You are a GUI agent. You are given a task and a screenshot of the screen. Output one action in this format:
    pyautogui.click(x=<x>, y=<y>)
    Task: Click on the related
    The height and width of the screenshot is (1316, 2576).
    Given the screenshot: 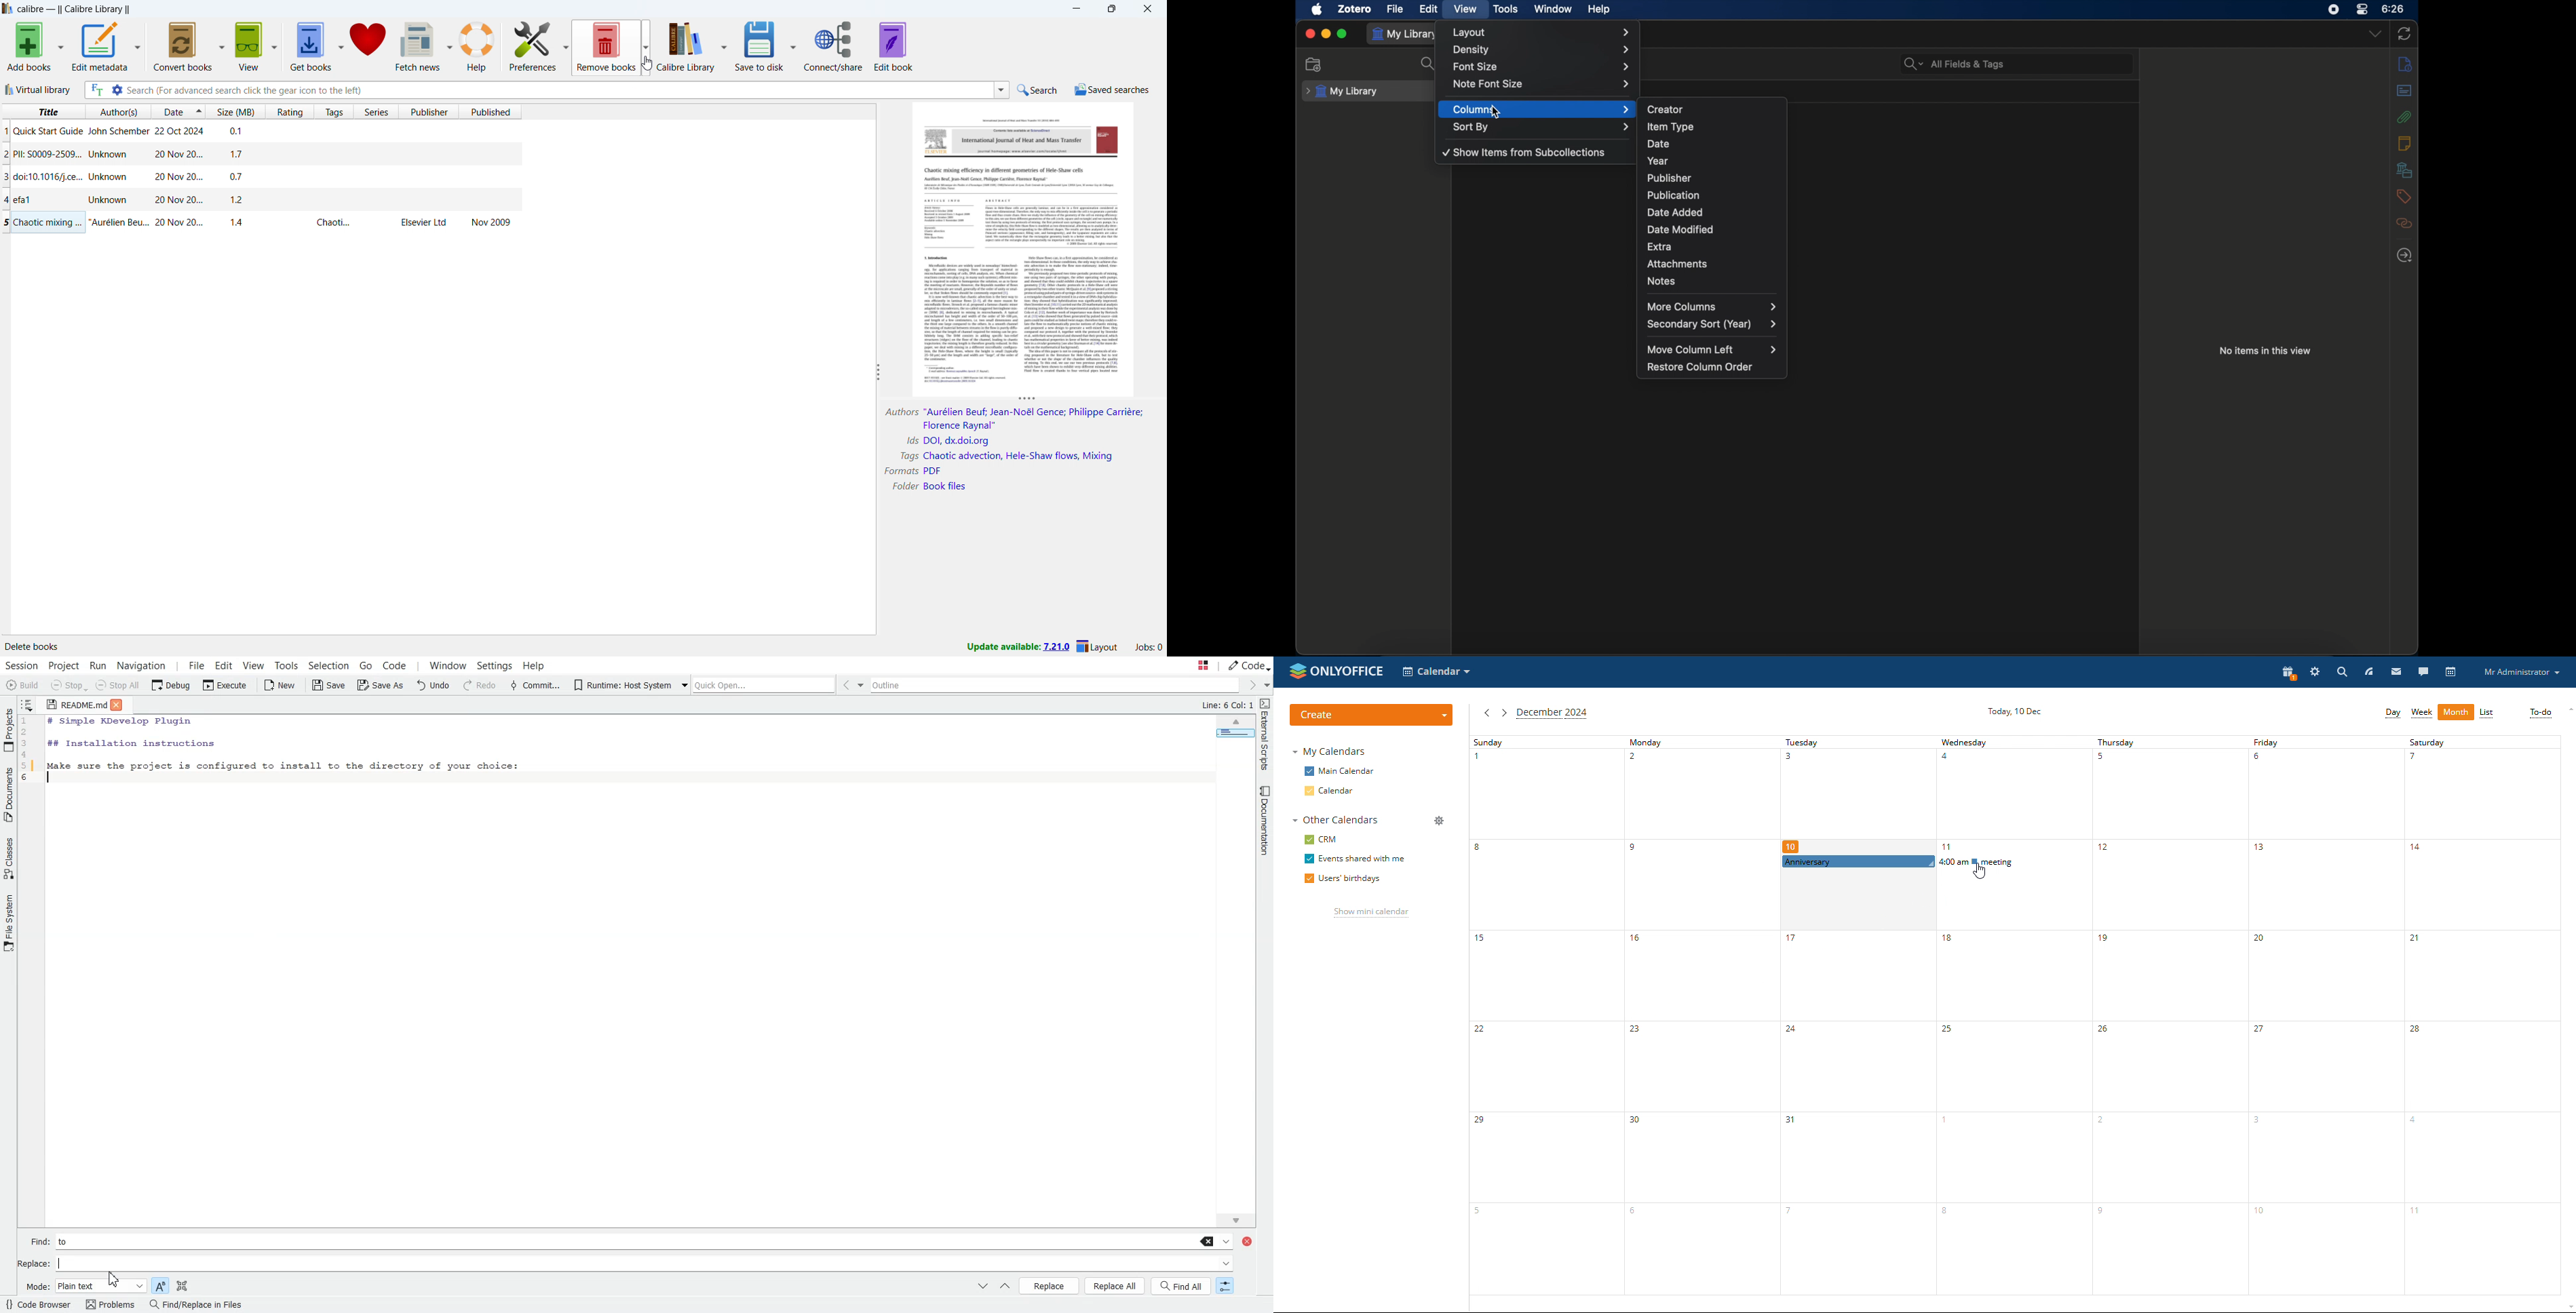 What is the action you would take?
    pyautogui.click(x=2404, y=222)
    